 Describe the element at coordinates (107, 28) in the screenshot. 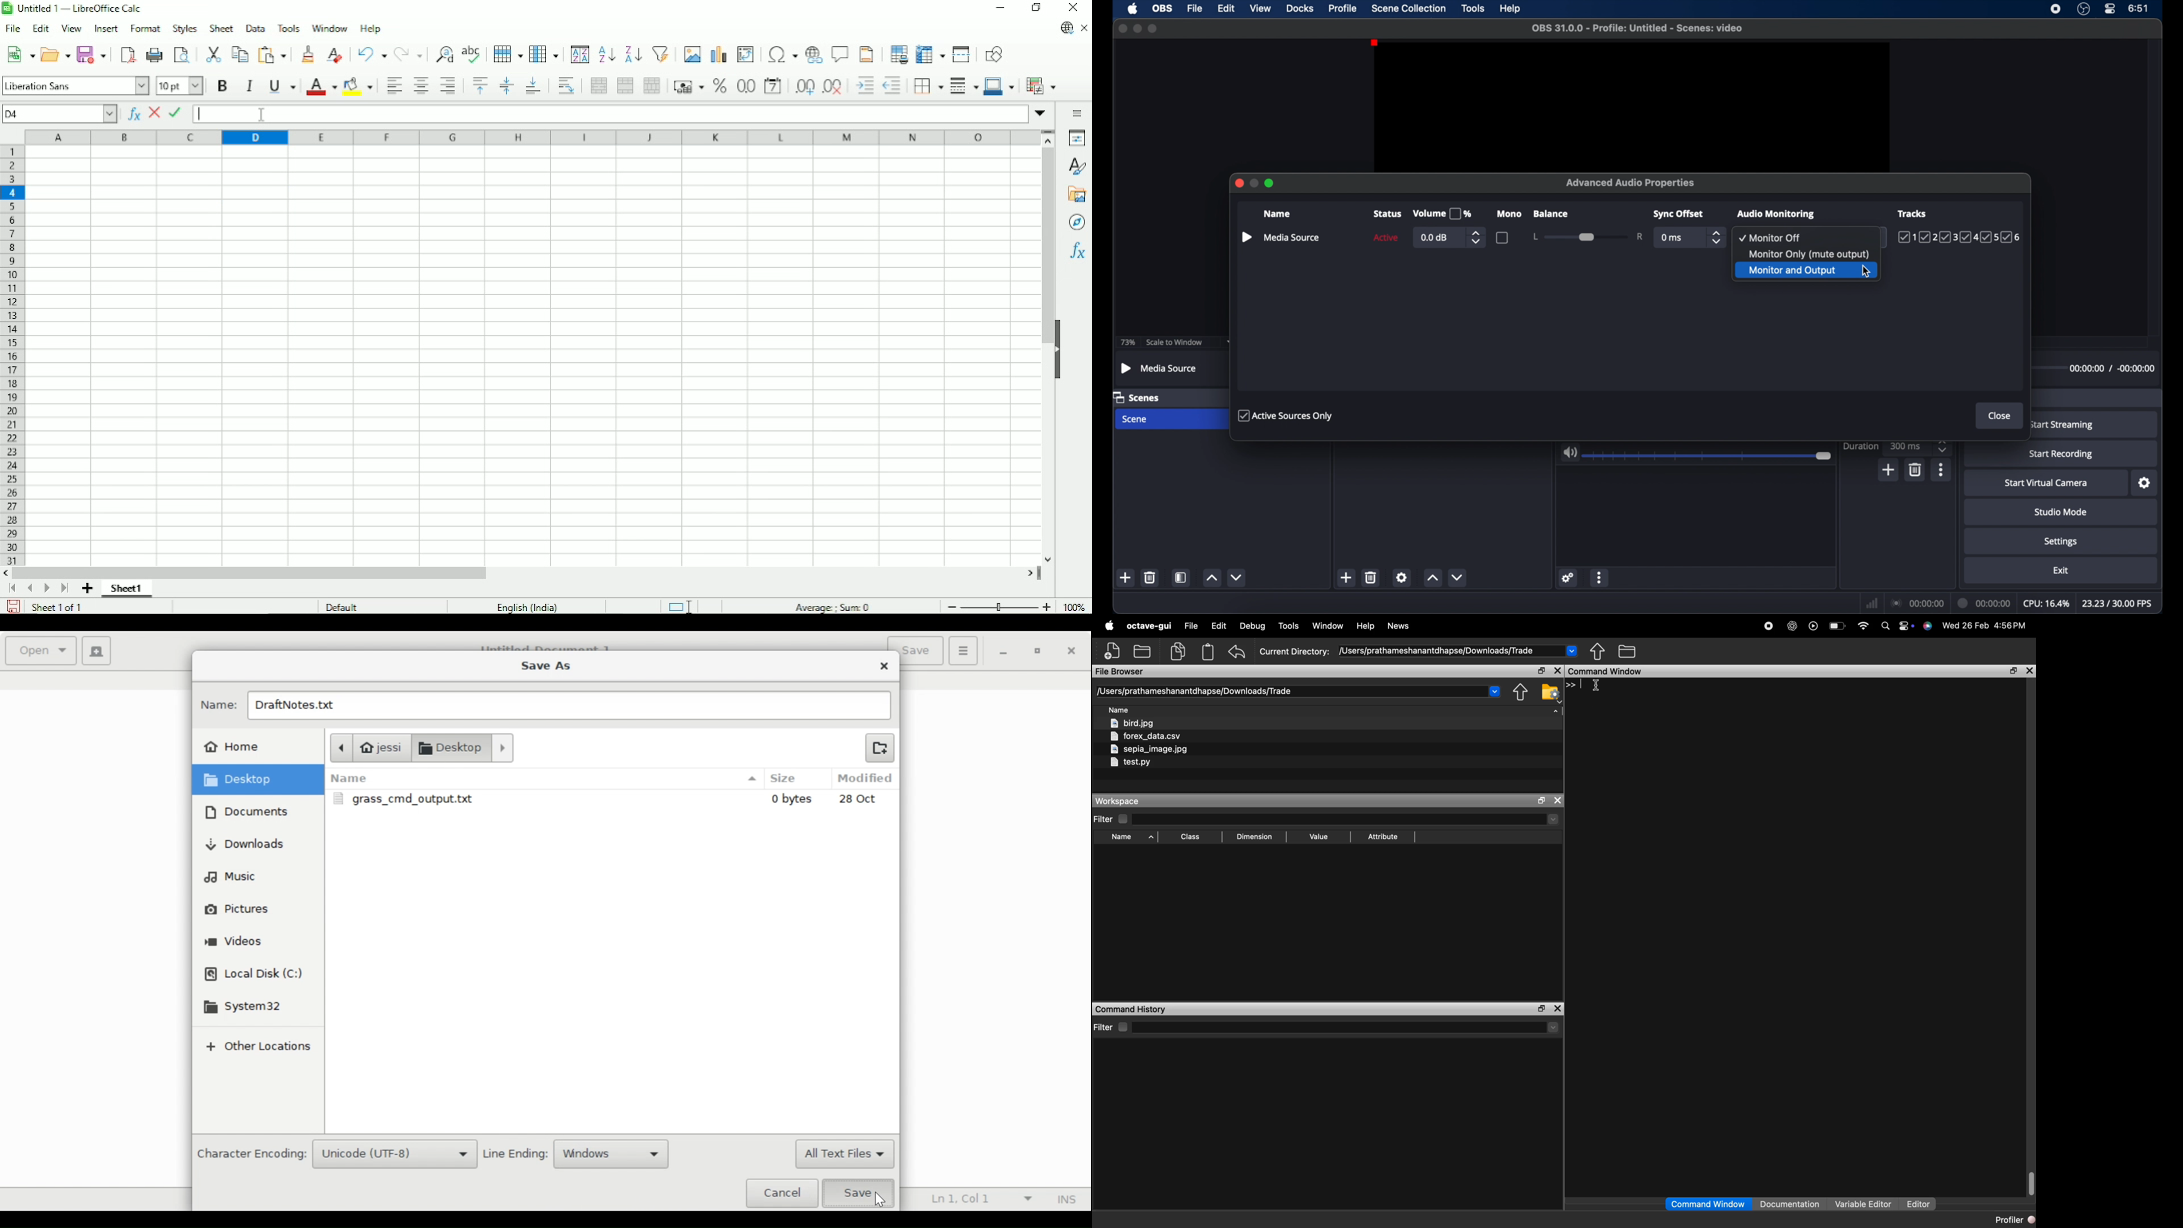

I see `Insert` at that location.